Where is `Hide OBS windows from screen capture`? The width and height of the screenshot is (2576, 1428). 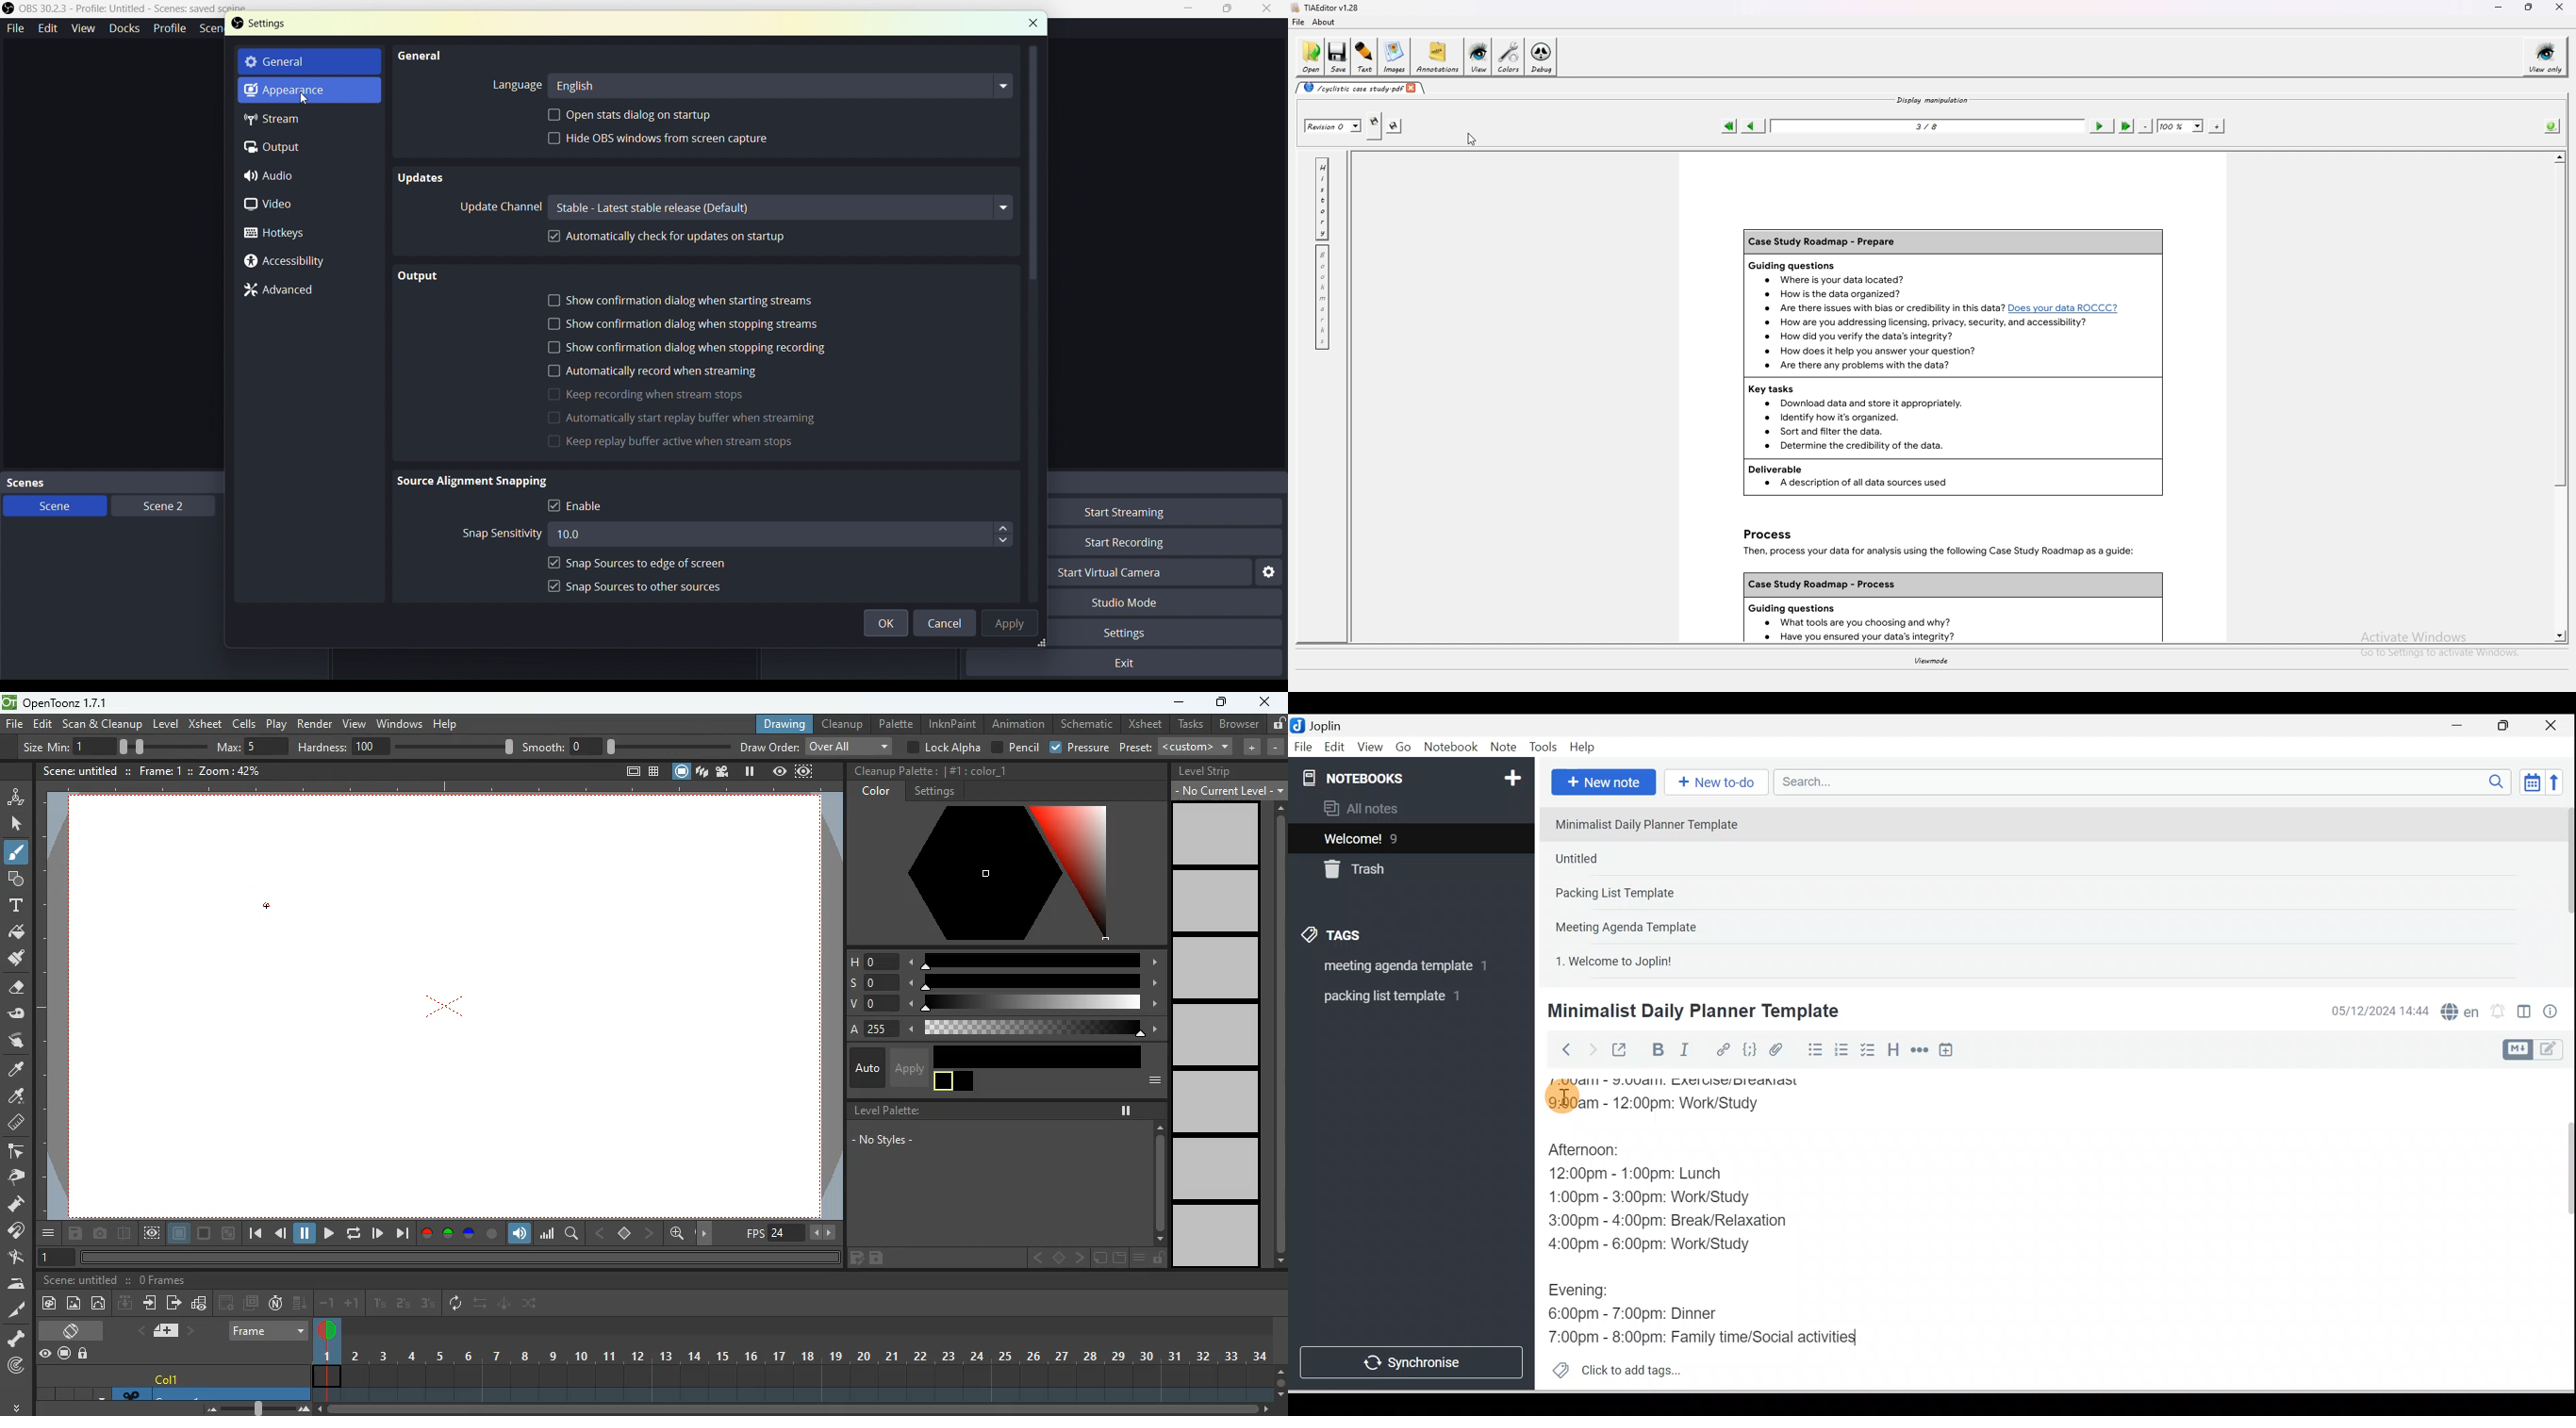 Hide OBS windows from screen capture is located at coordinates (659, 142).